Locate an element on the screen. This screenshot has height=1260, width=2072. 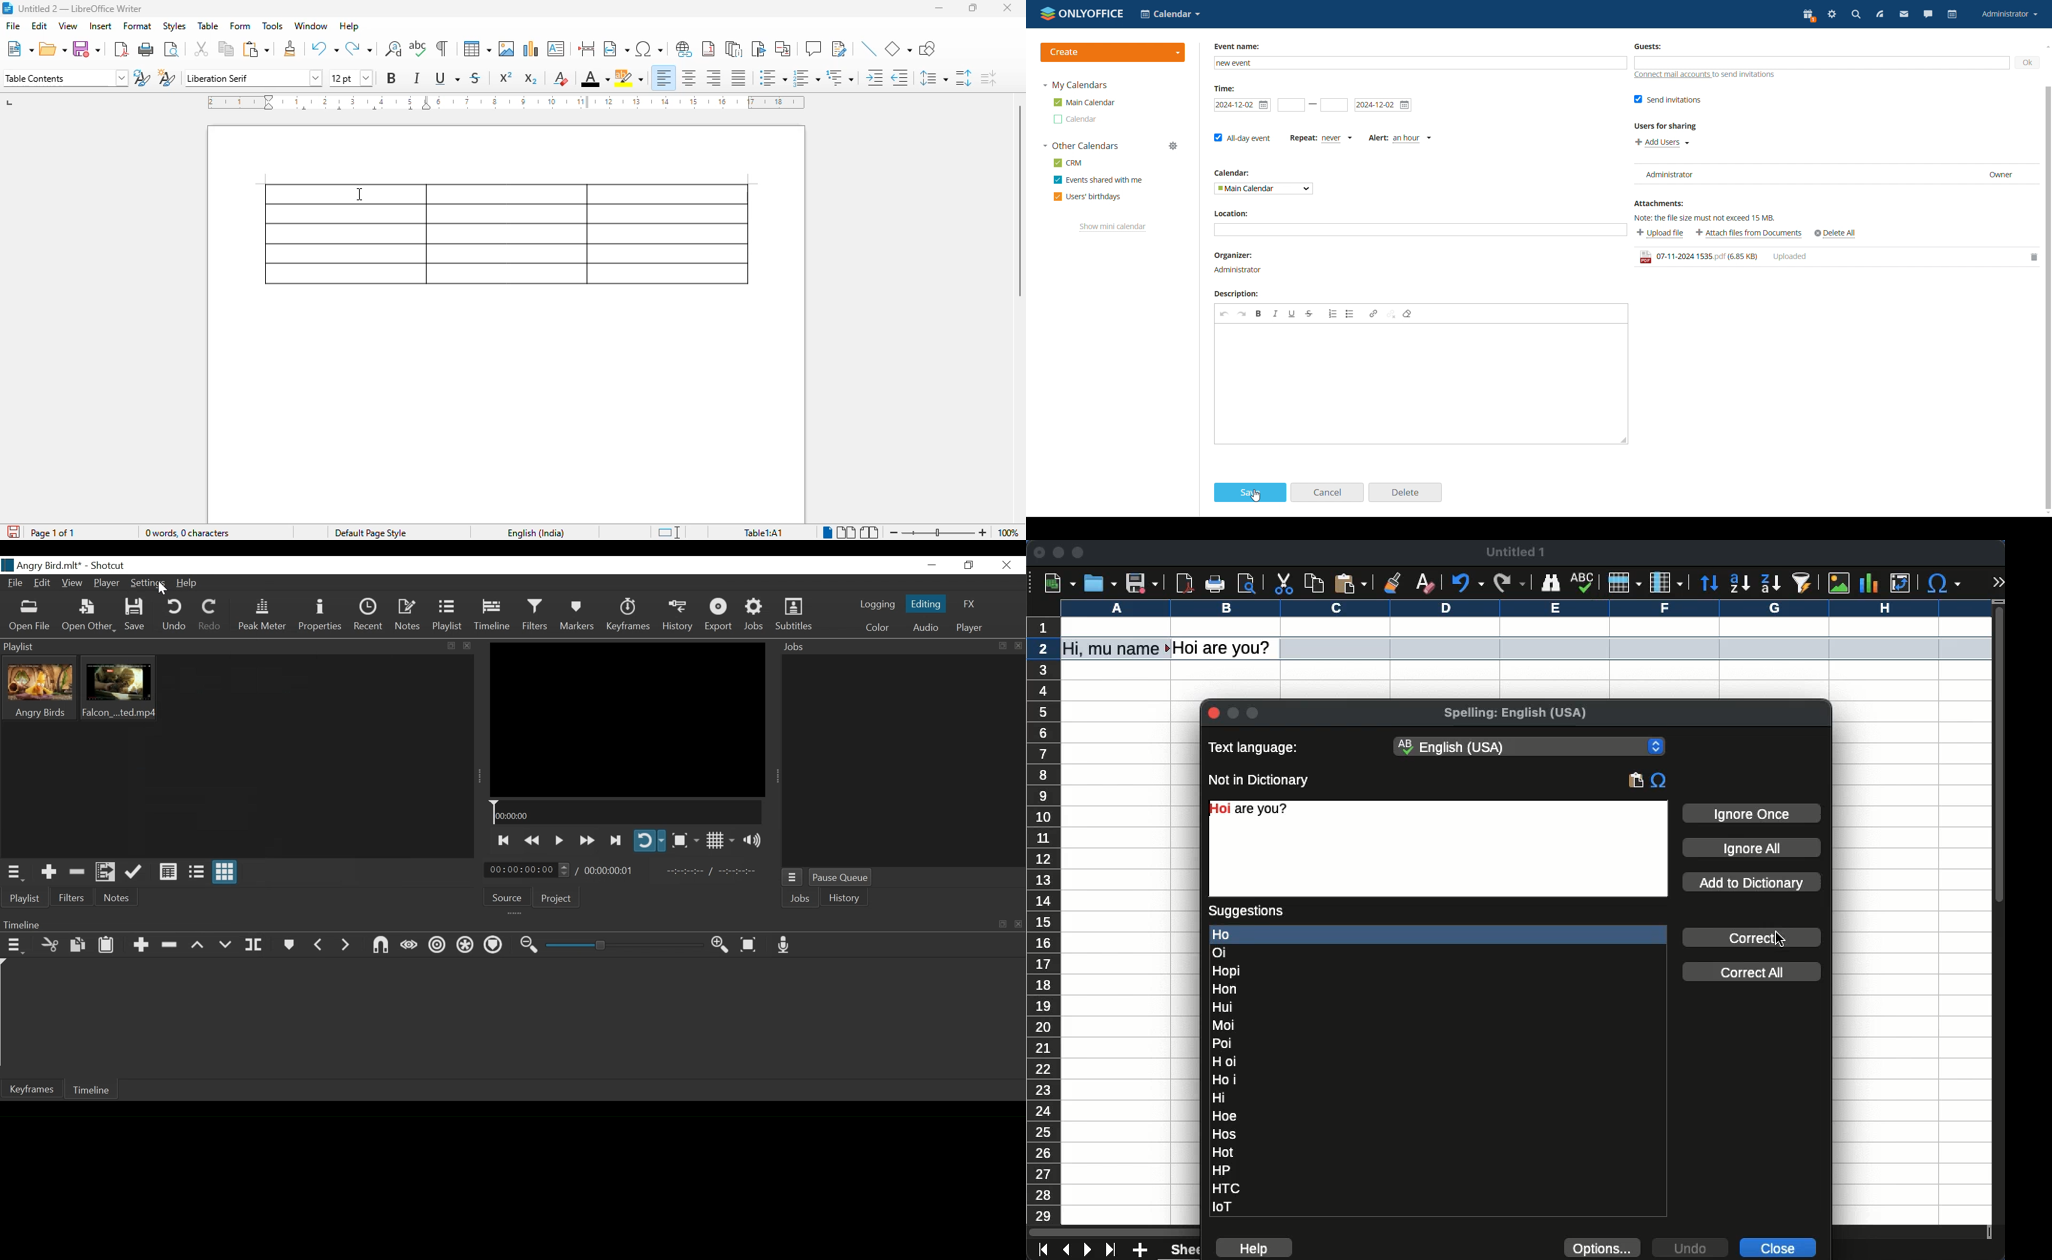
insert hyperlink is located at coordinates (683, 48).